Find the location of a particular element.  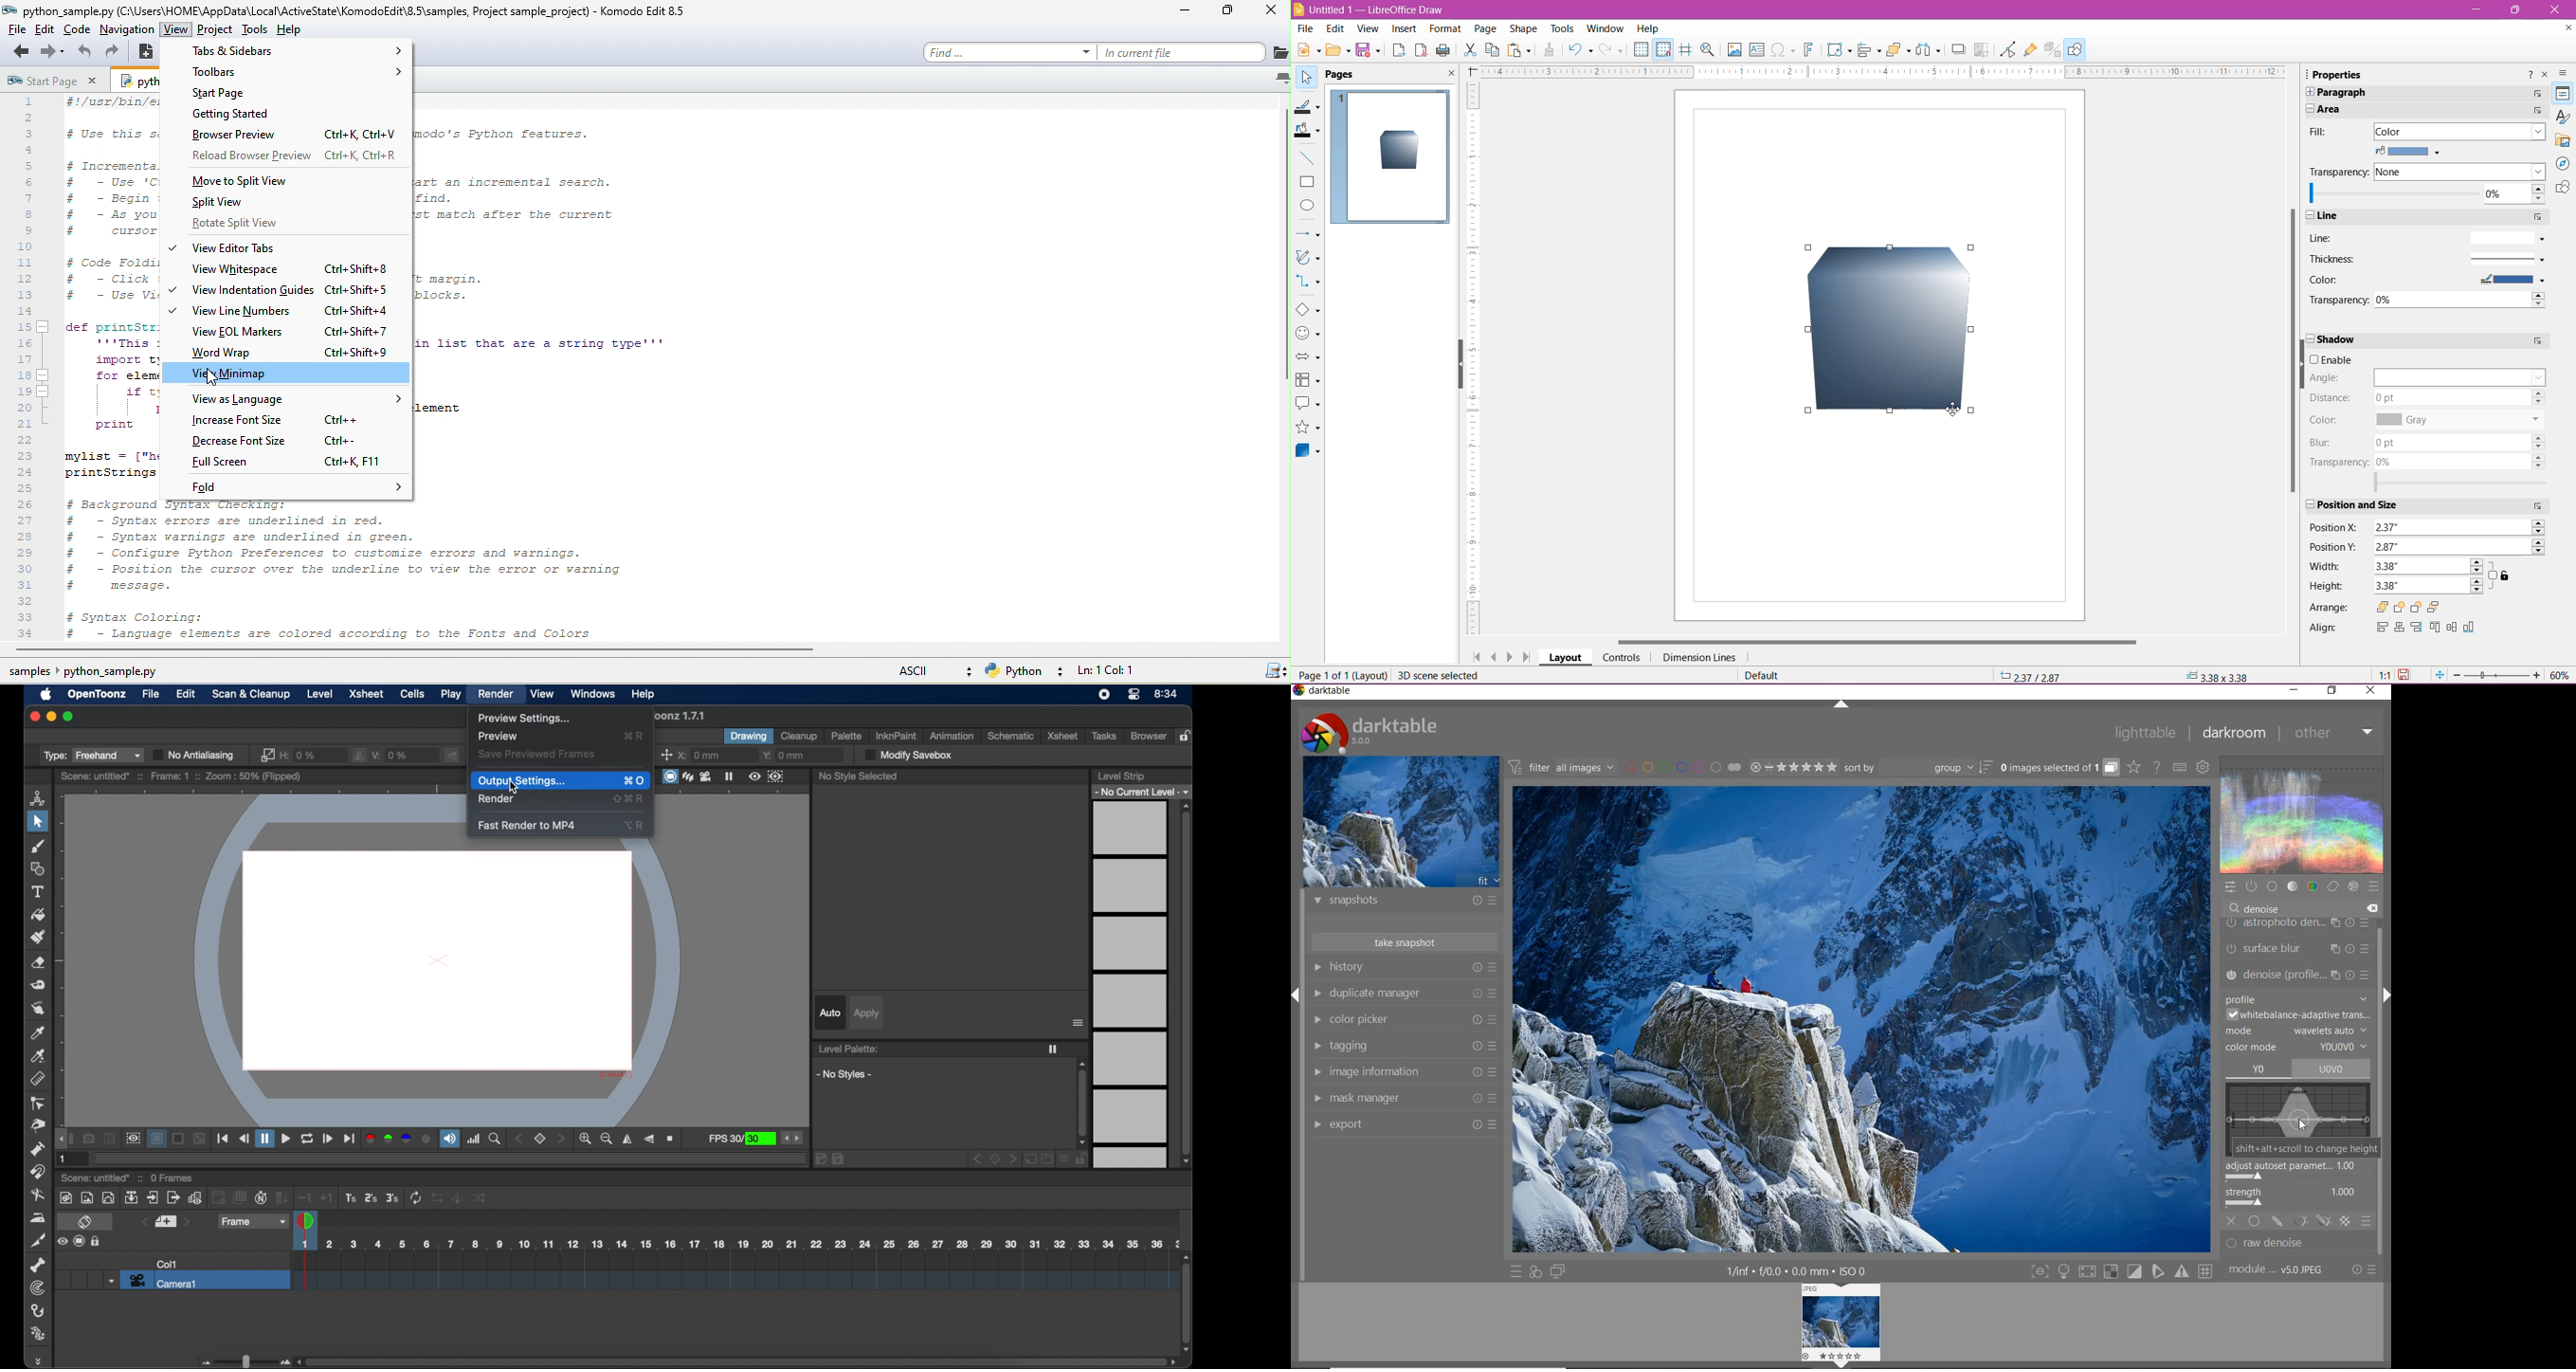

Shadow is located at coordinates (1958, 50).